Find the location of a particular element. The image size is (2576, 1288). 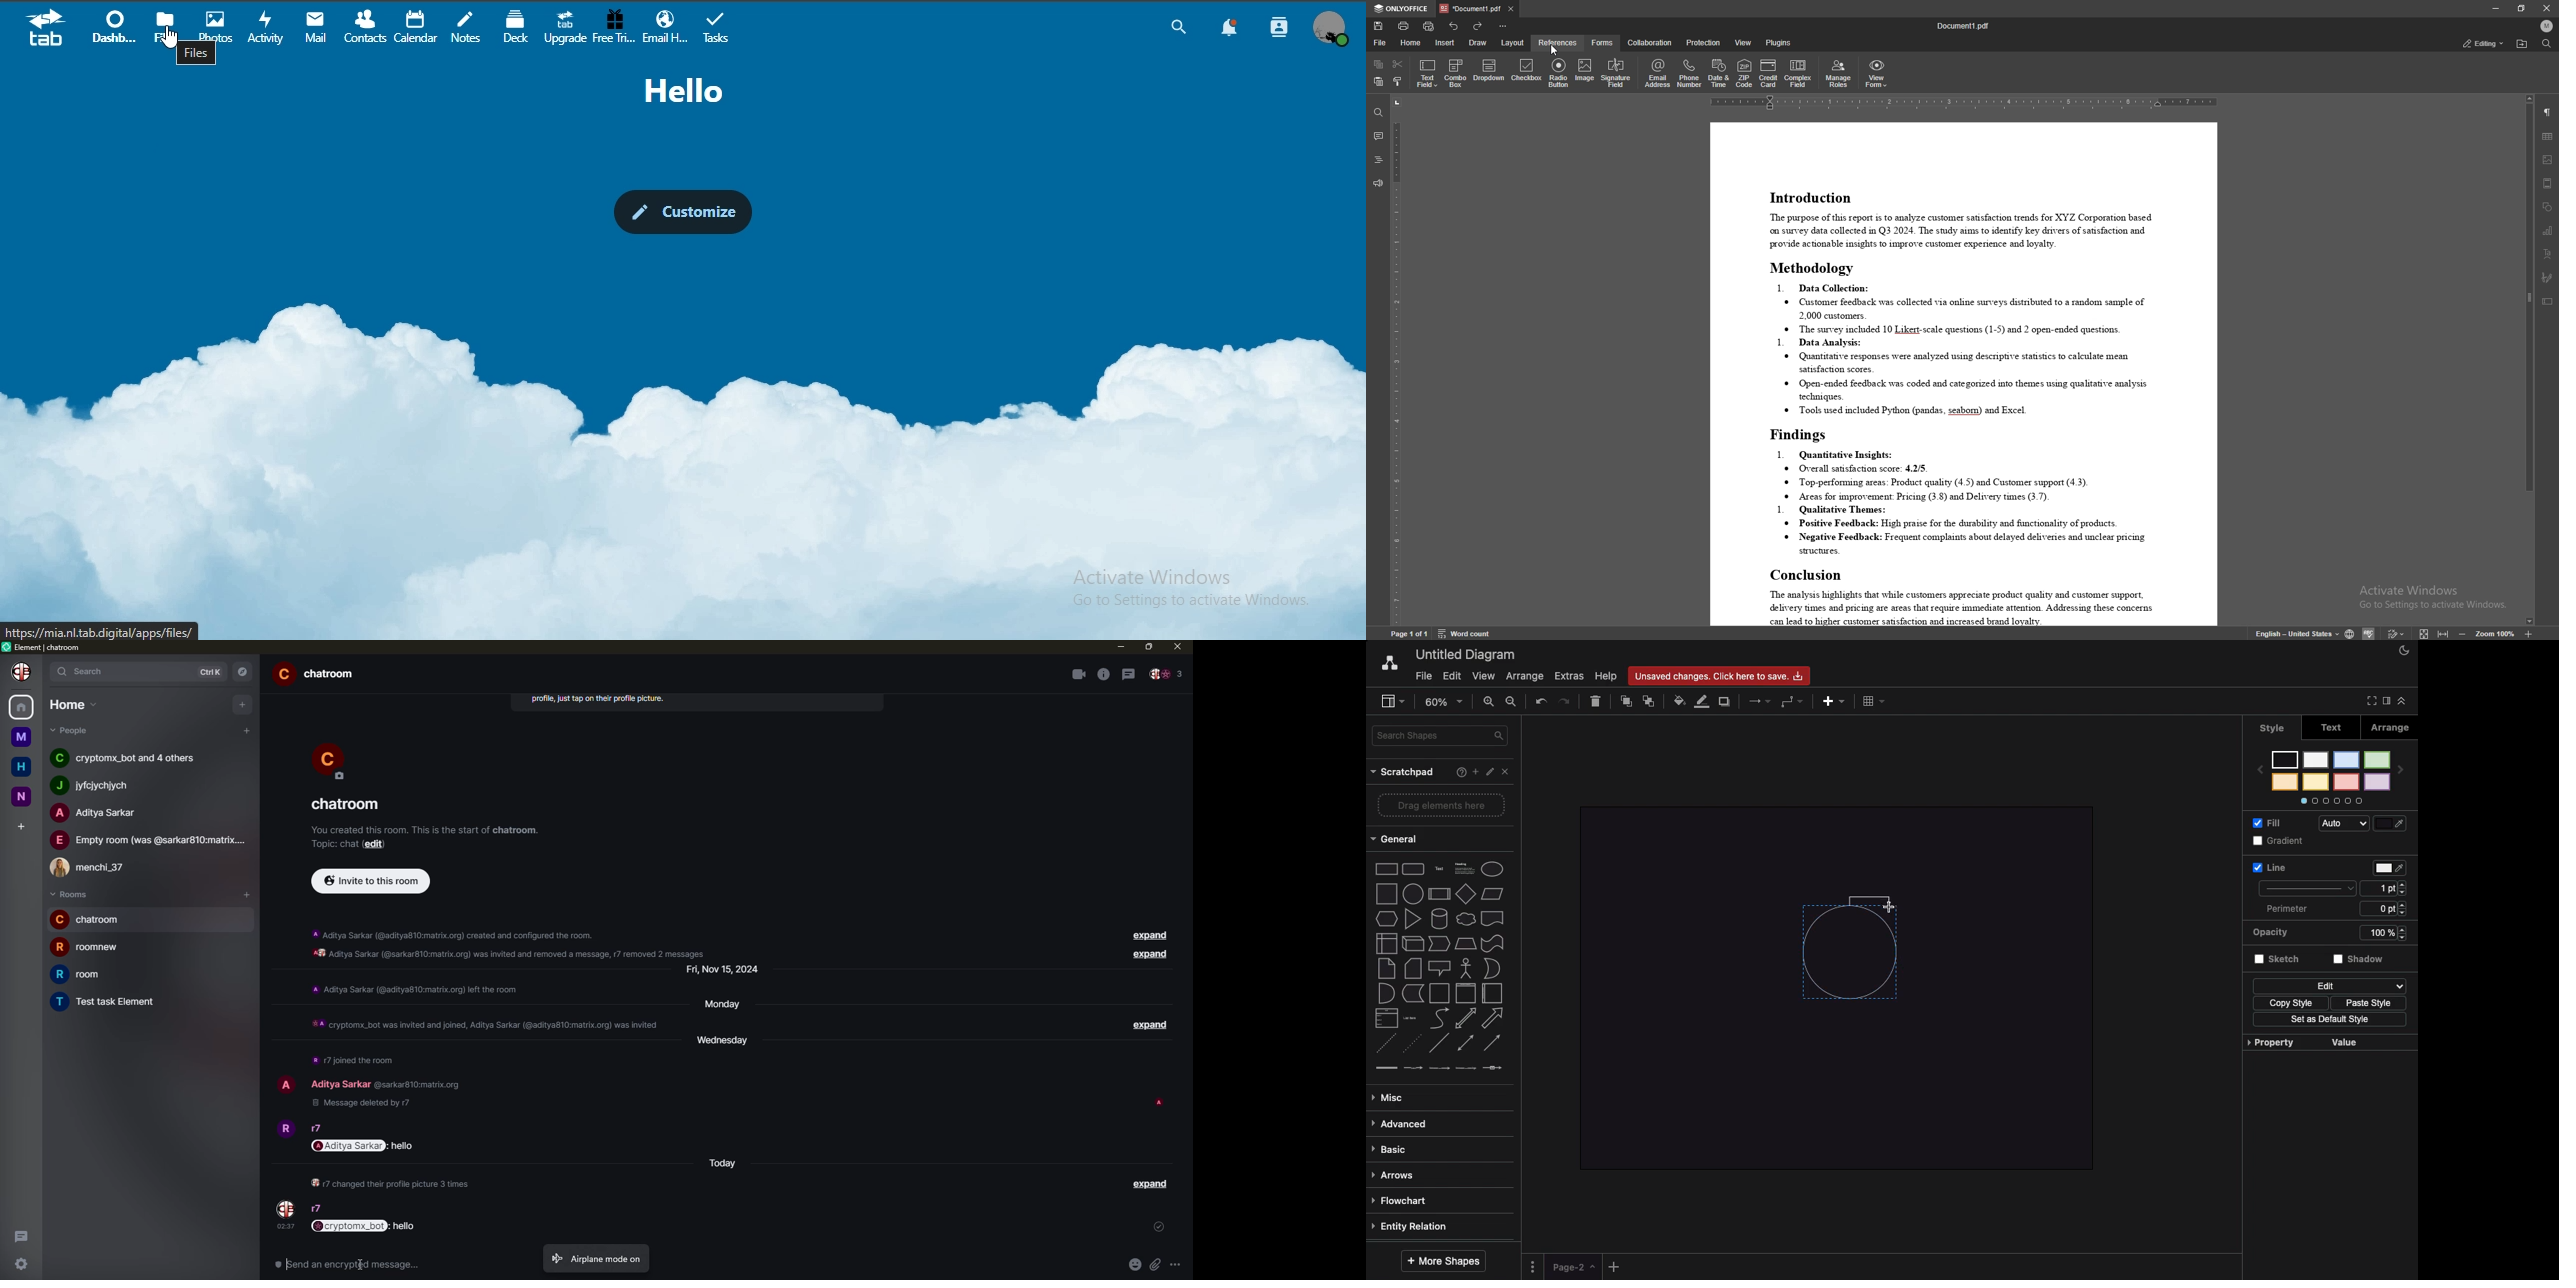

people is located at coordinates (318, 1209).